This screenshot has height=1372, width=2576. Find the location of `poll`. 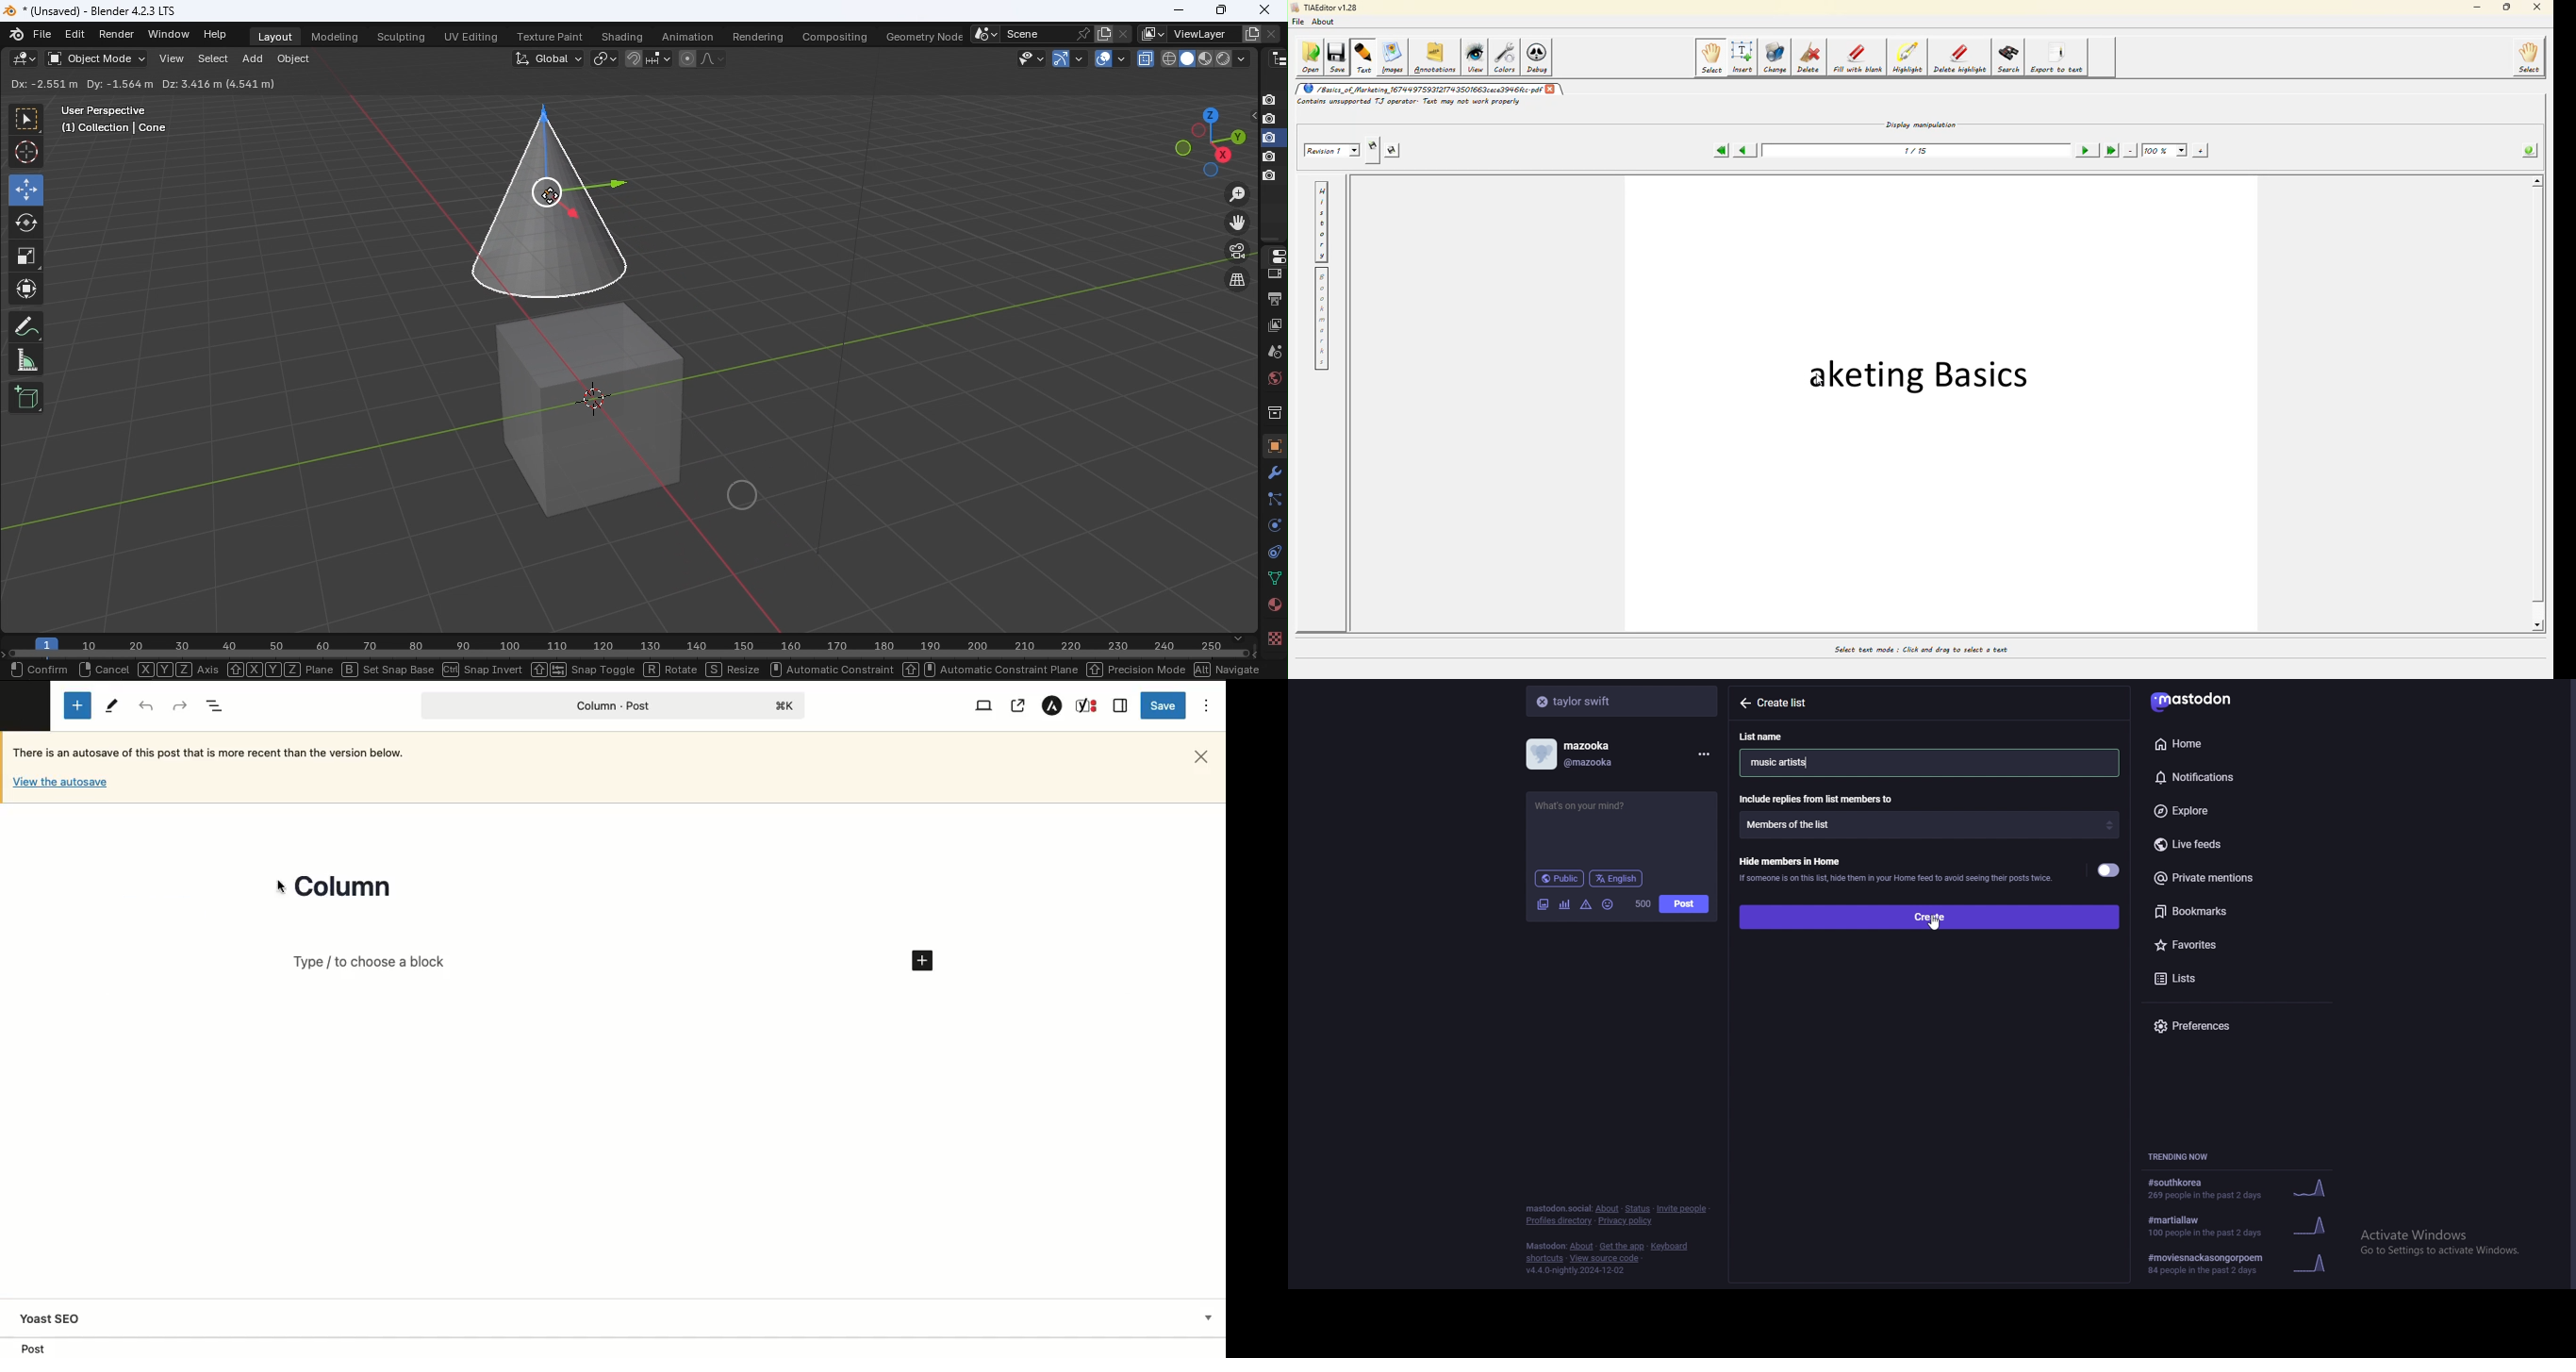

poll is located at coordinates (1564, 904).